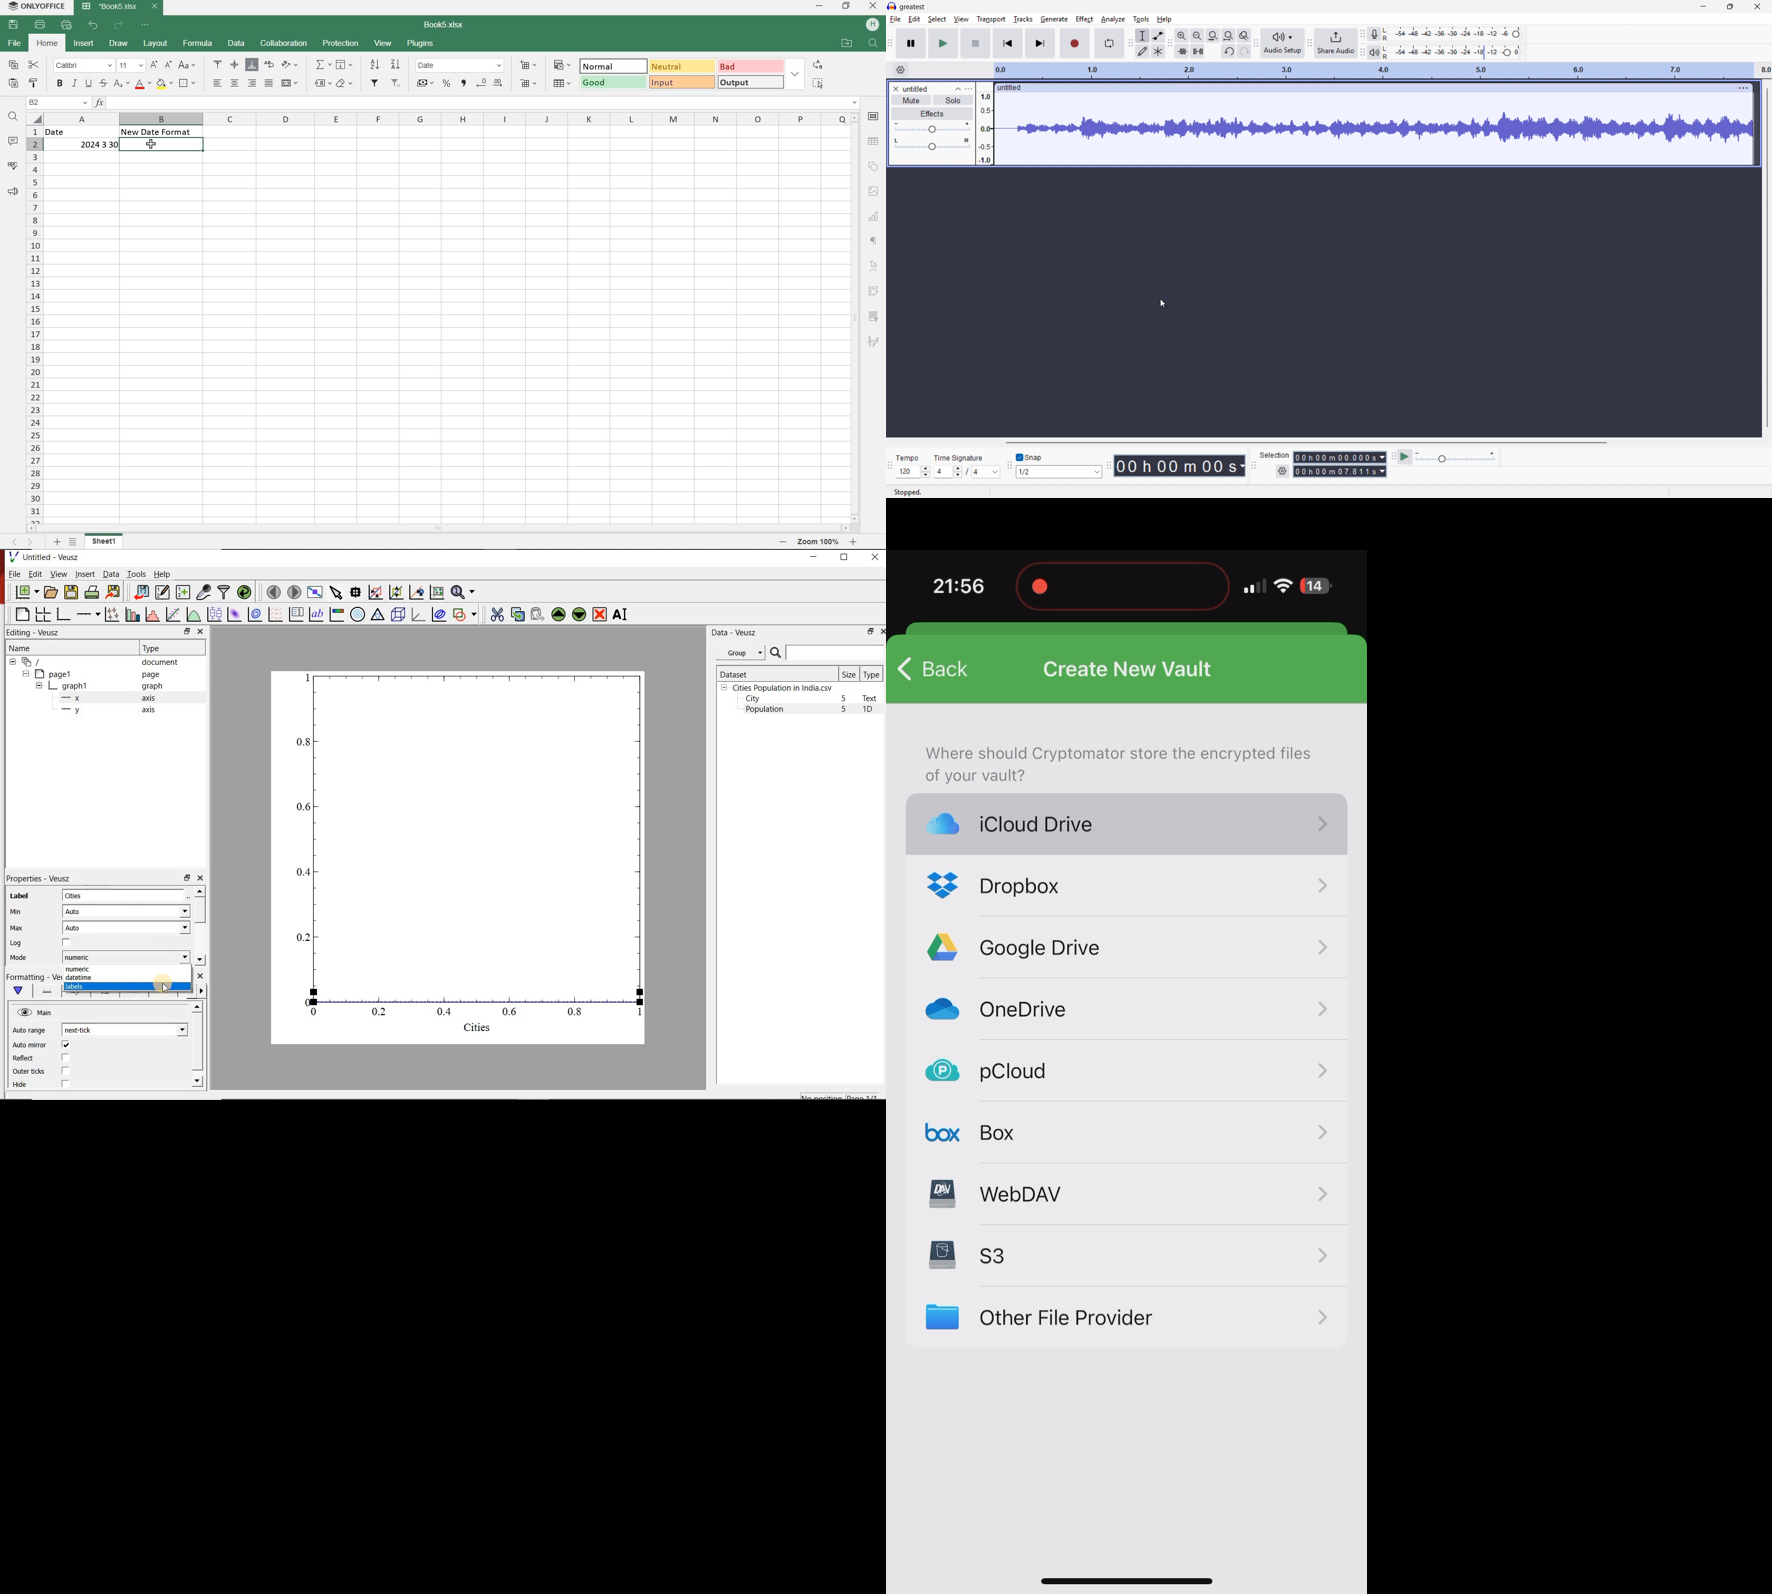 The height and width of the screenshot is (1596, 1792). I want to click on selection toolbar, so click(1254, 465).